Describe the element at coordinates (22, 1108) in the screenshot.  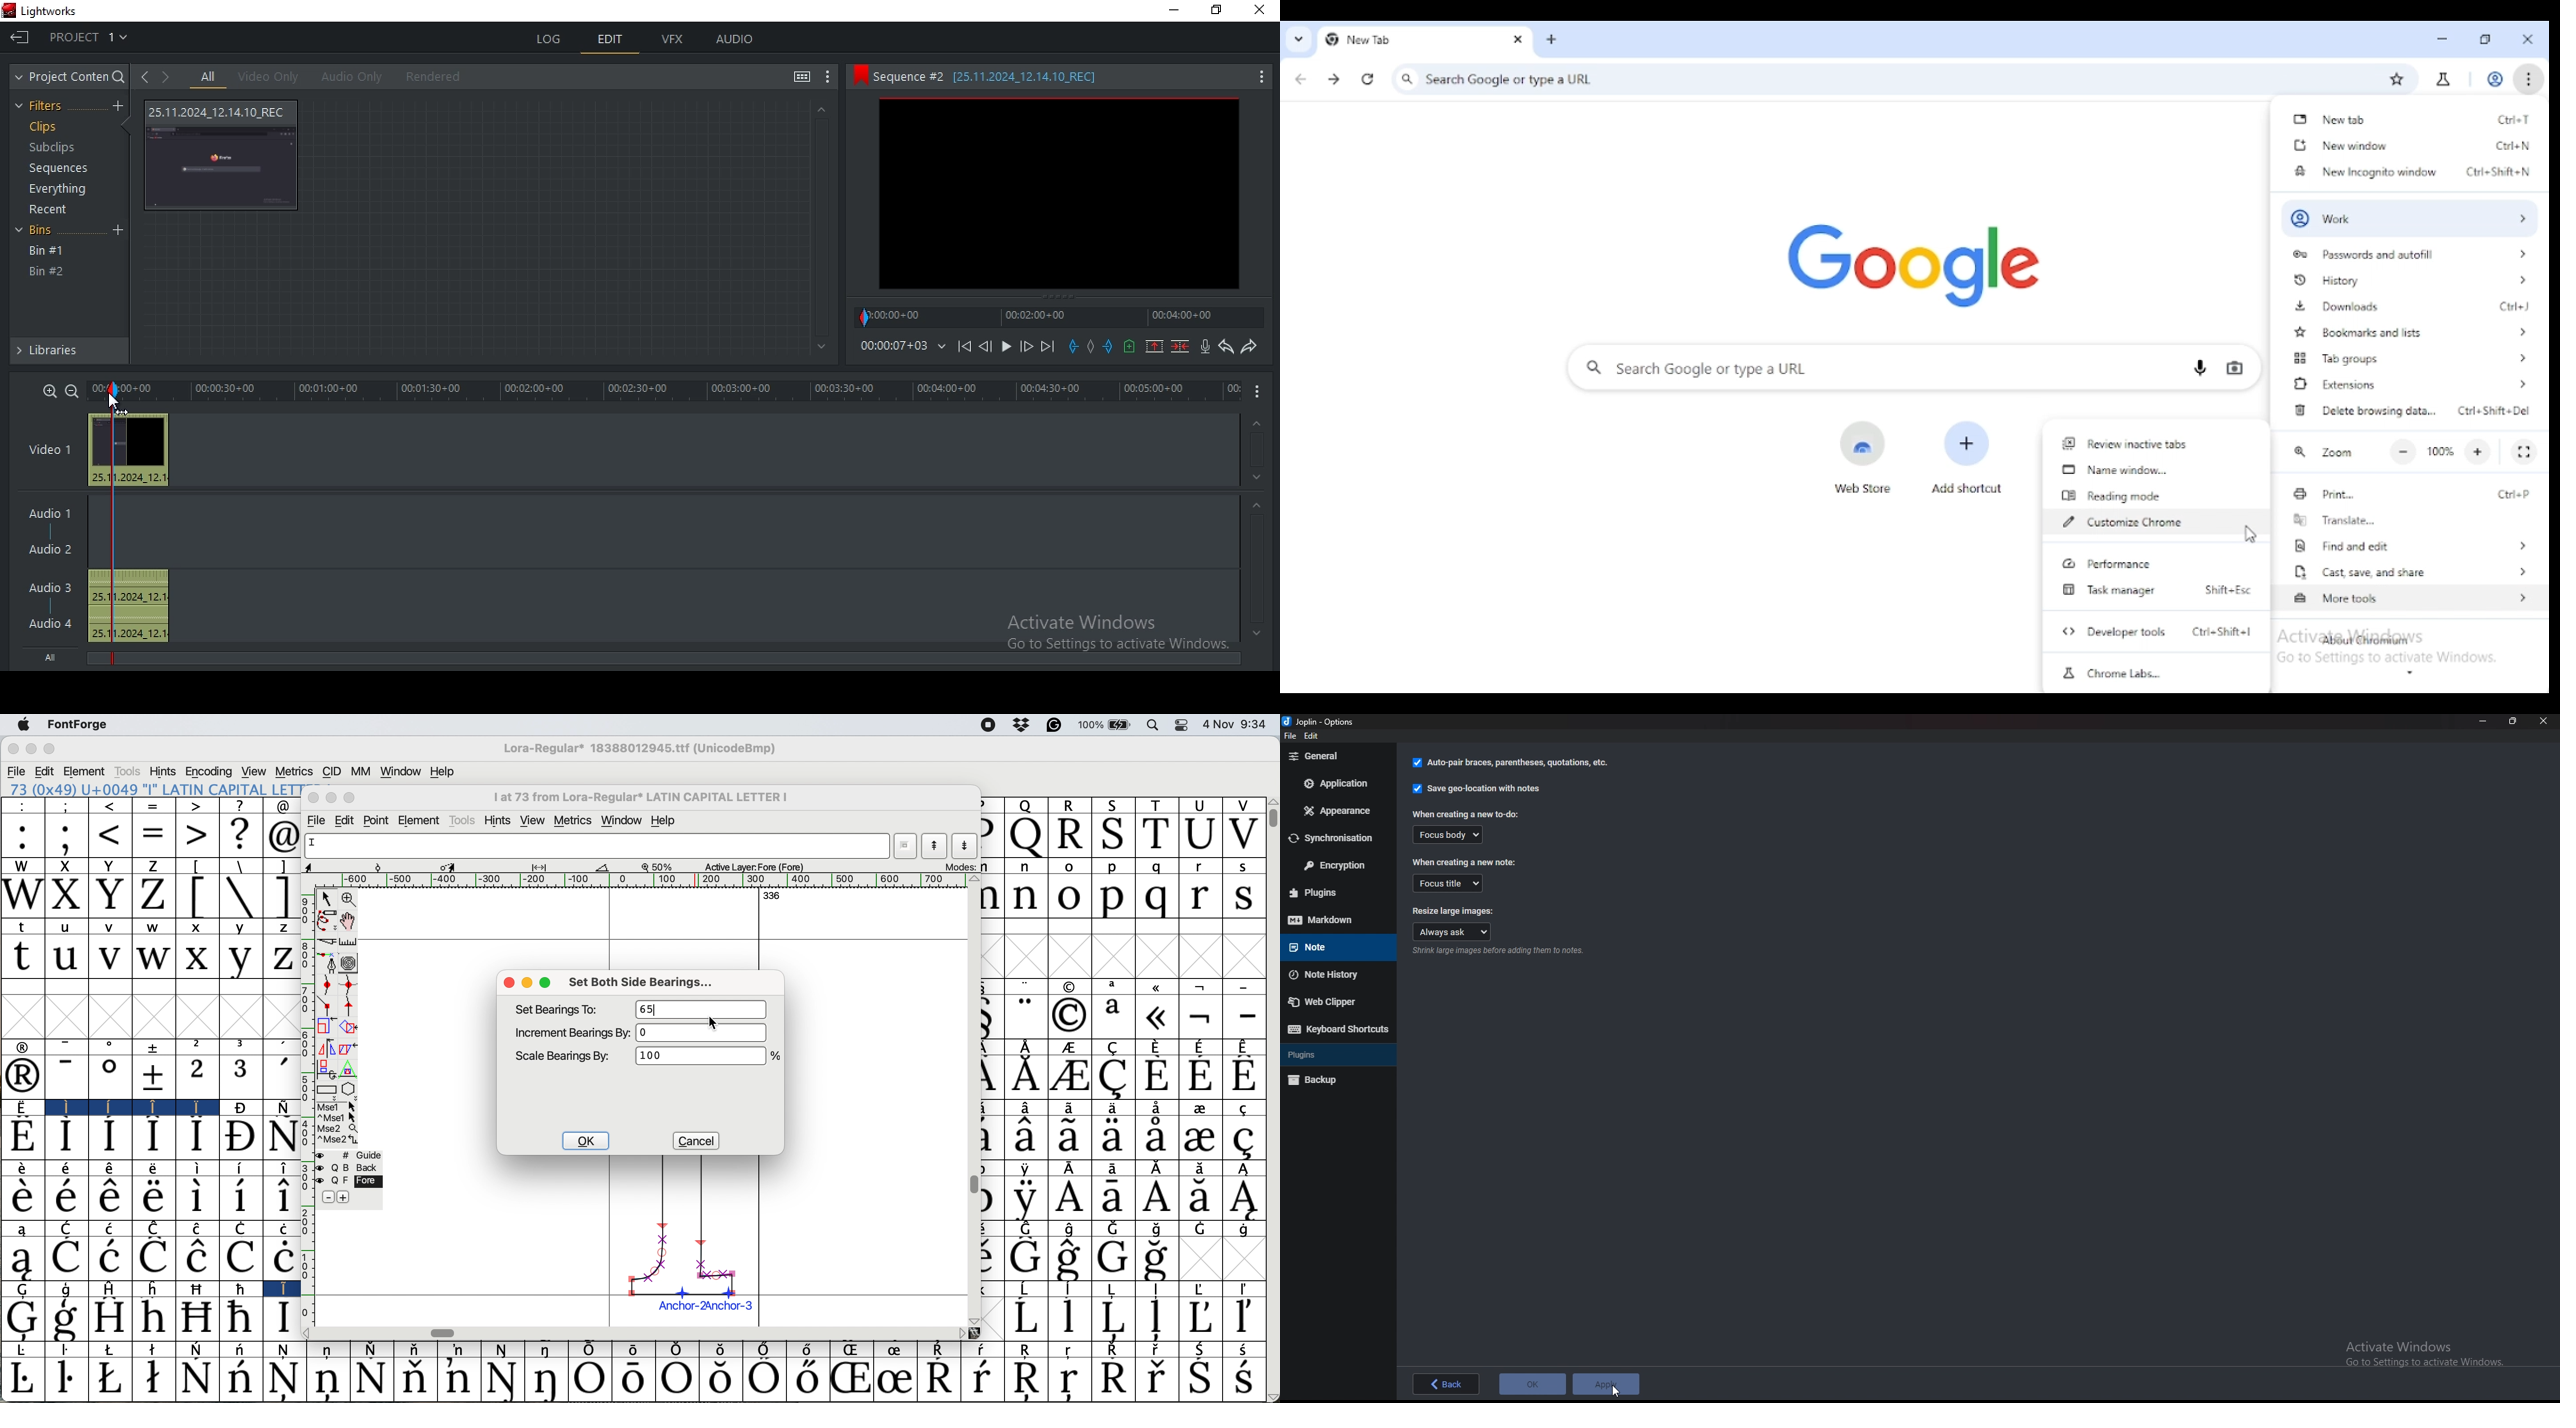
I see `Symbol` at that location.